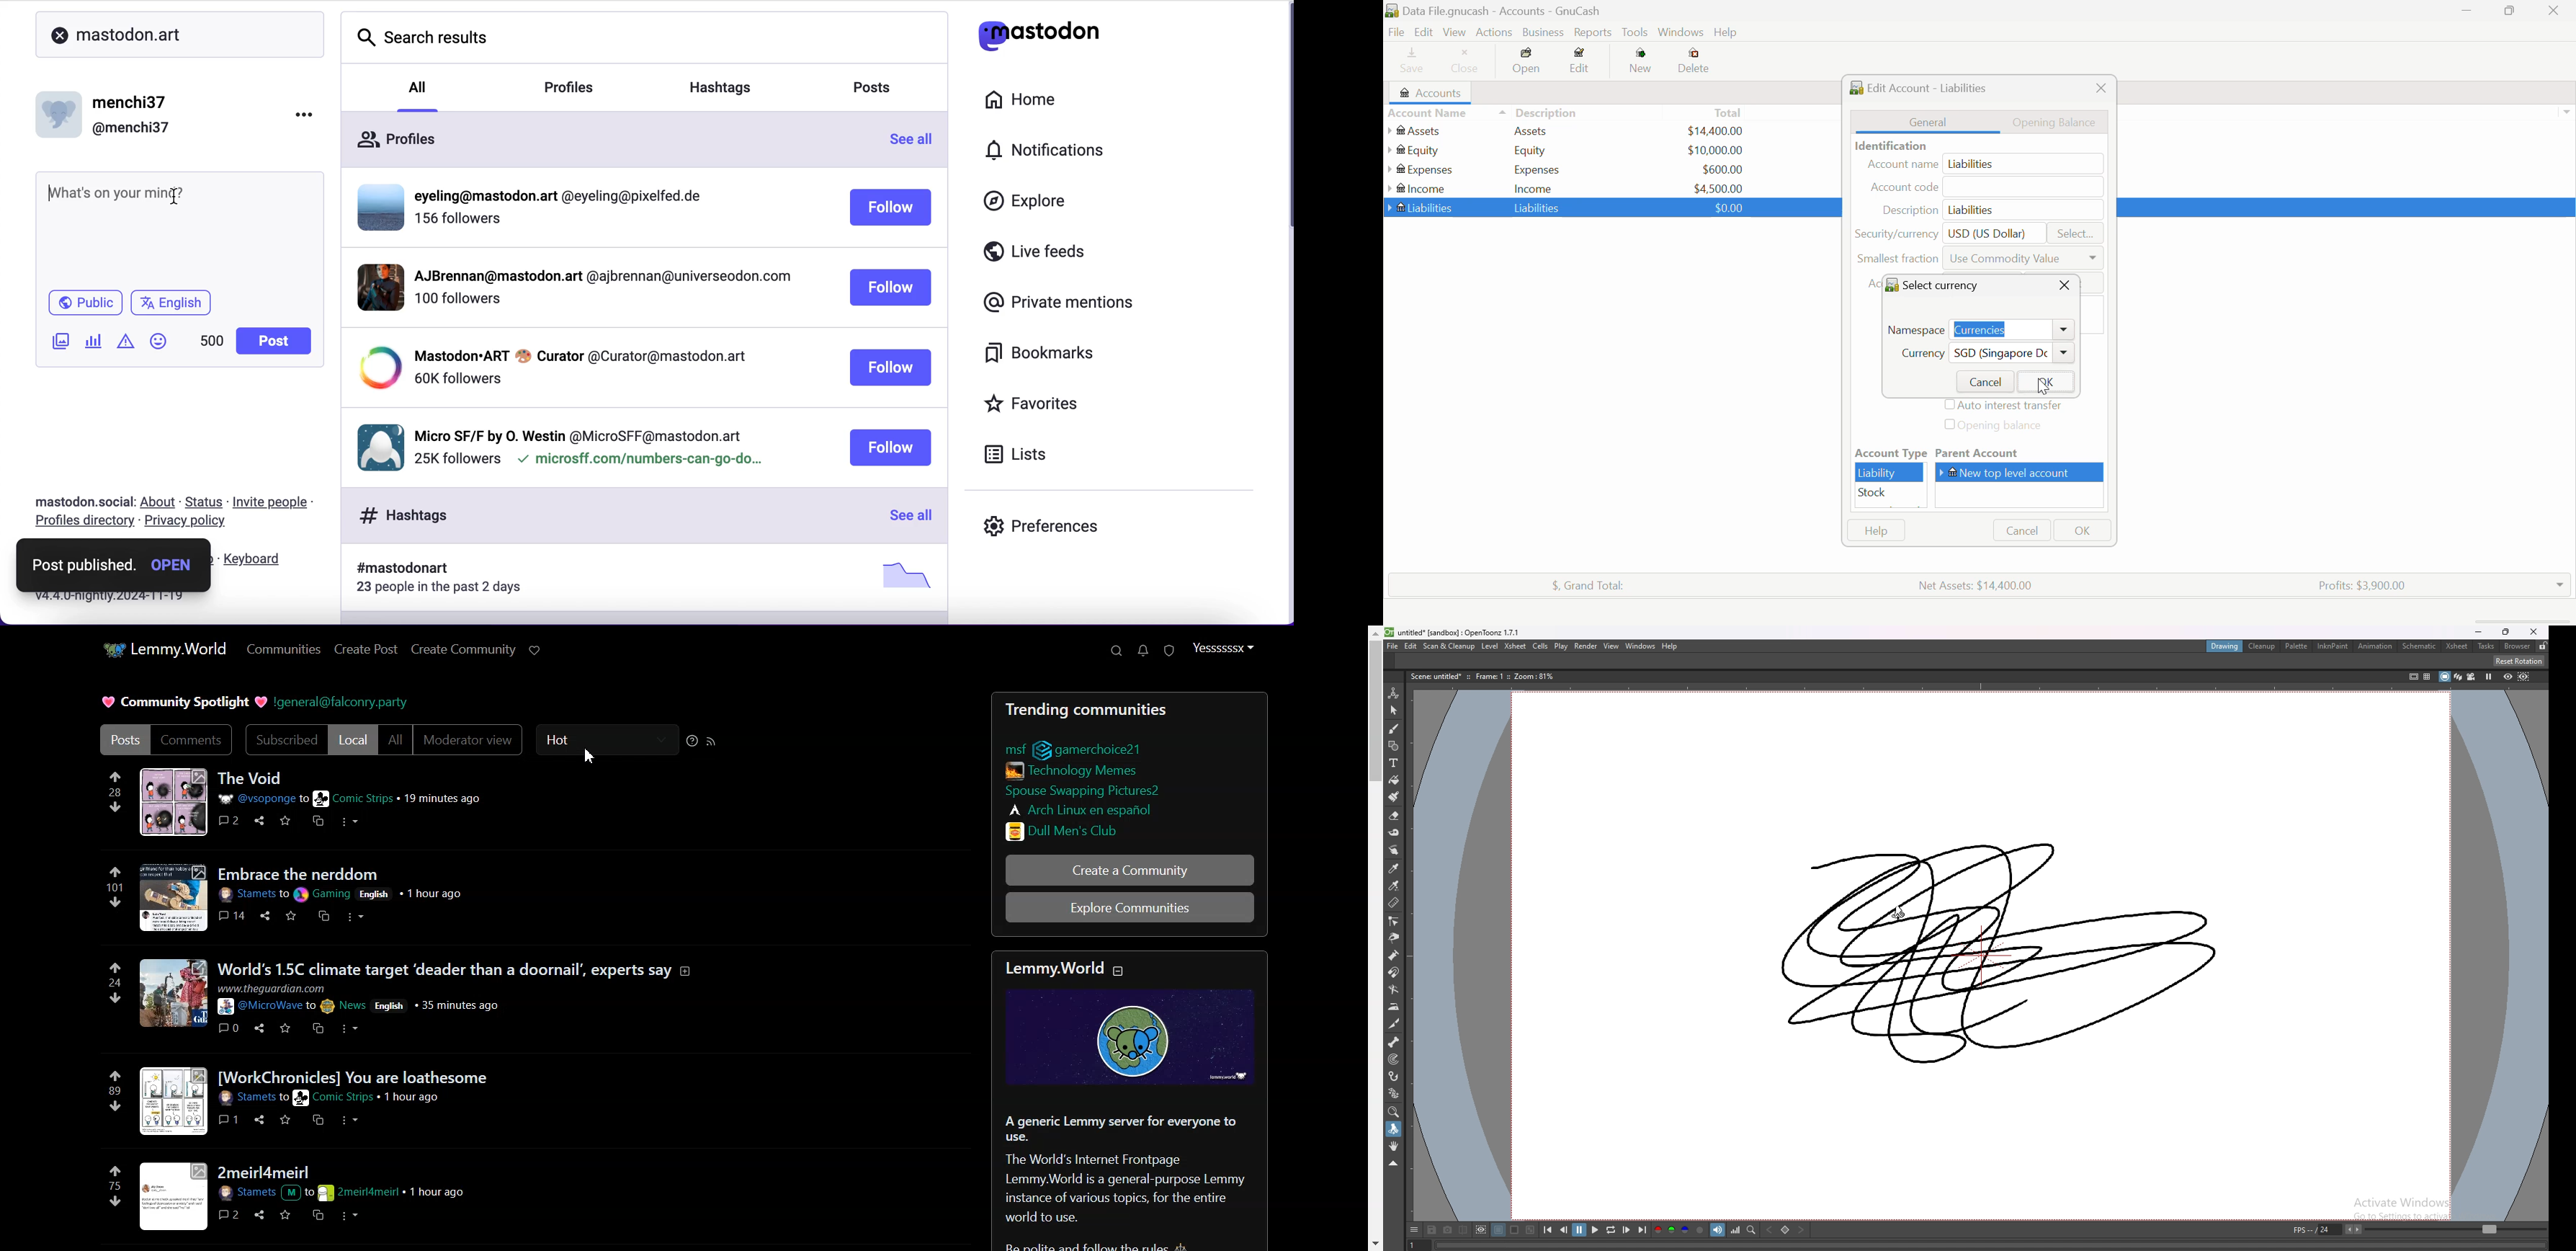 This screenshot has width=2576, height=1260. What do you see at coordinates (2021, 530) in the screenshot?
I see `Cancel` at bounding box center [2021, 530].